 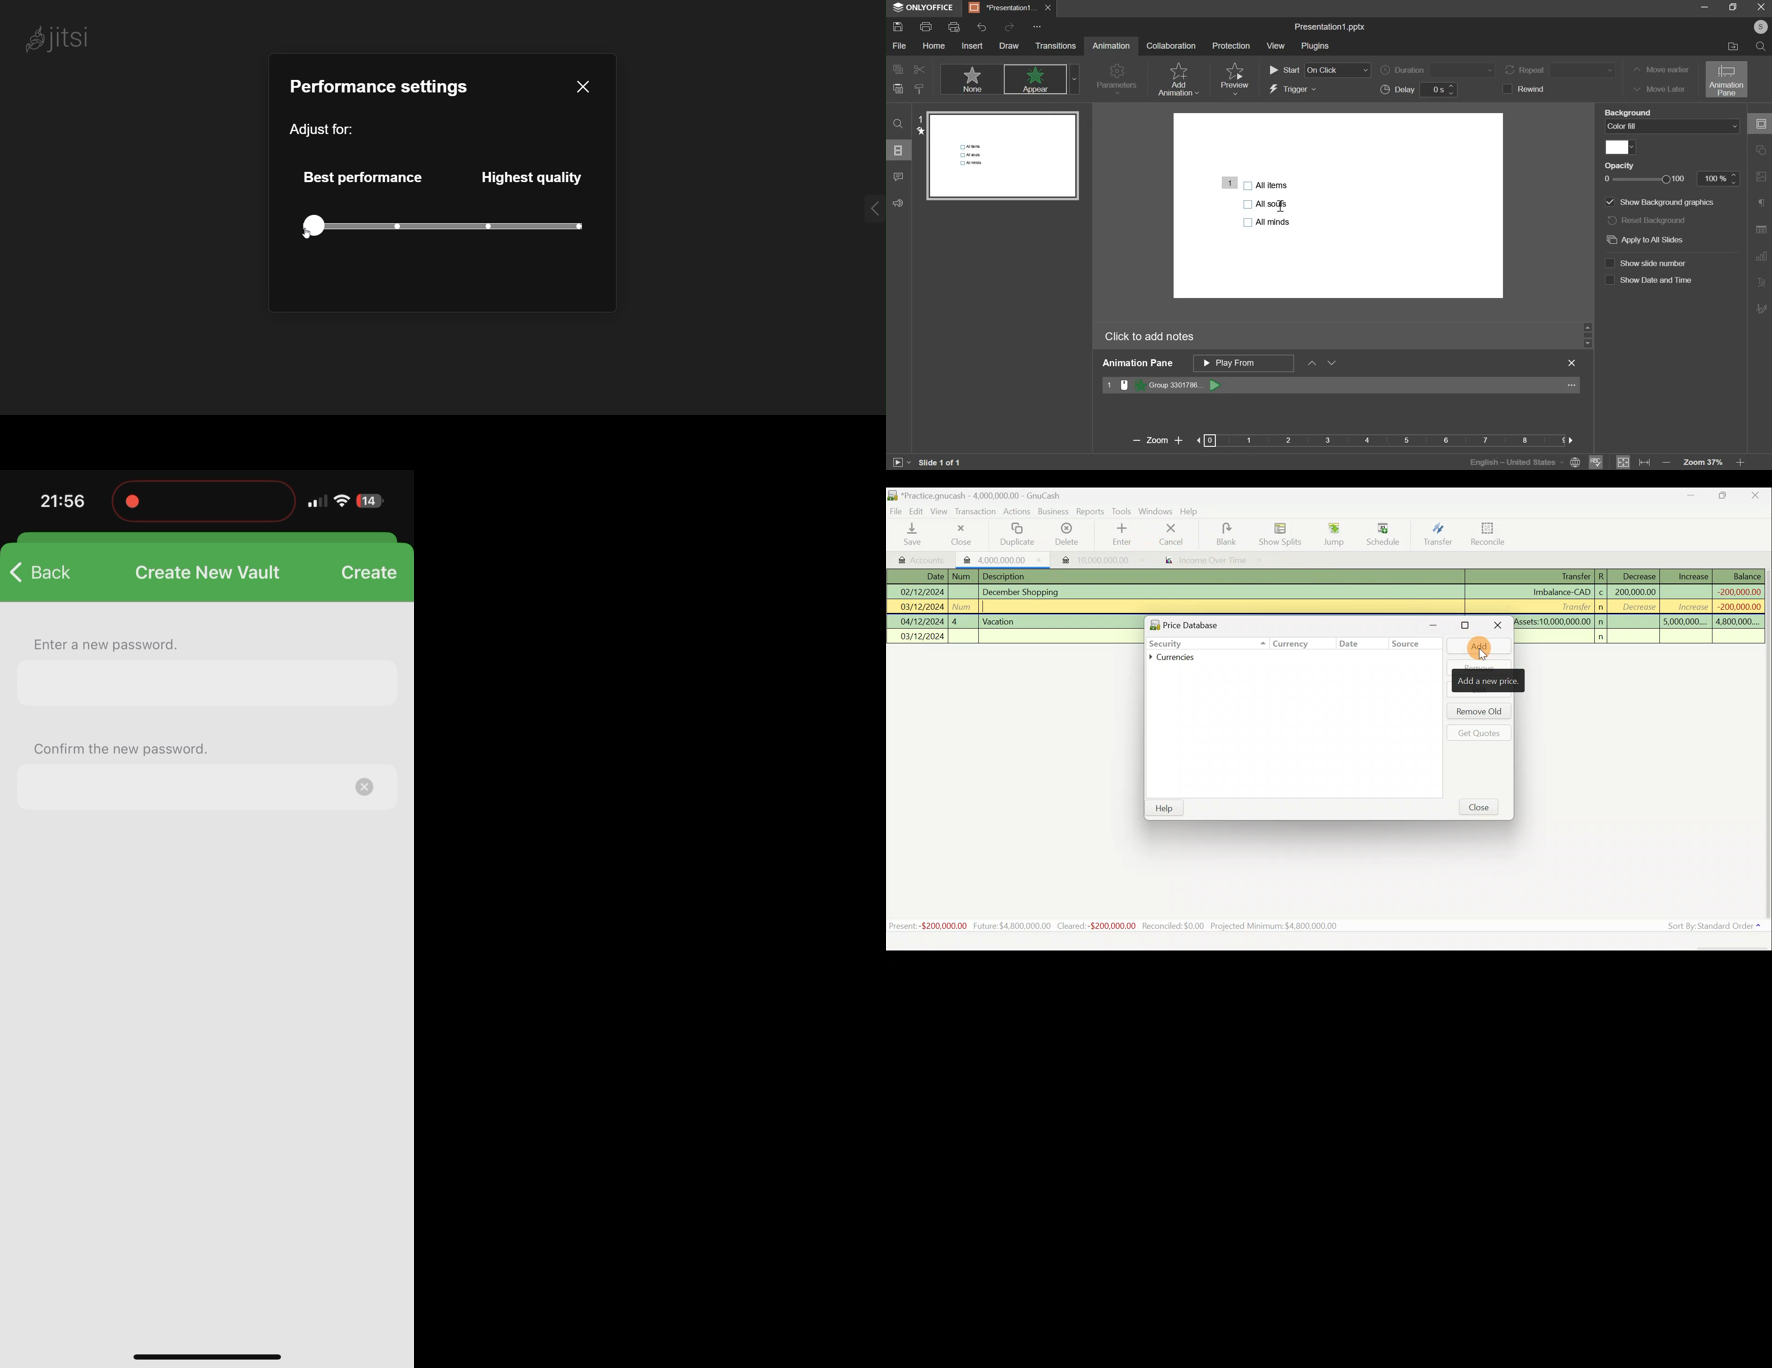 I want to click on num, so click(x=964, y=606).